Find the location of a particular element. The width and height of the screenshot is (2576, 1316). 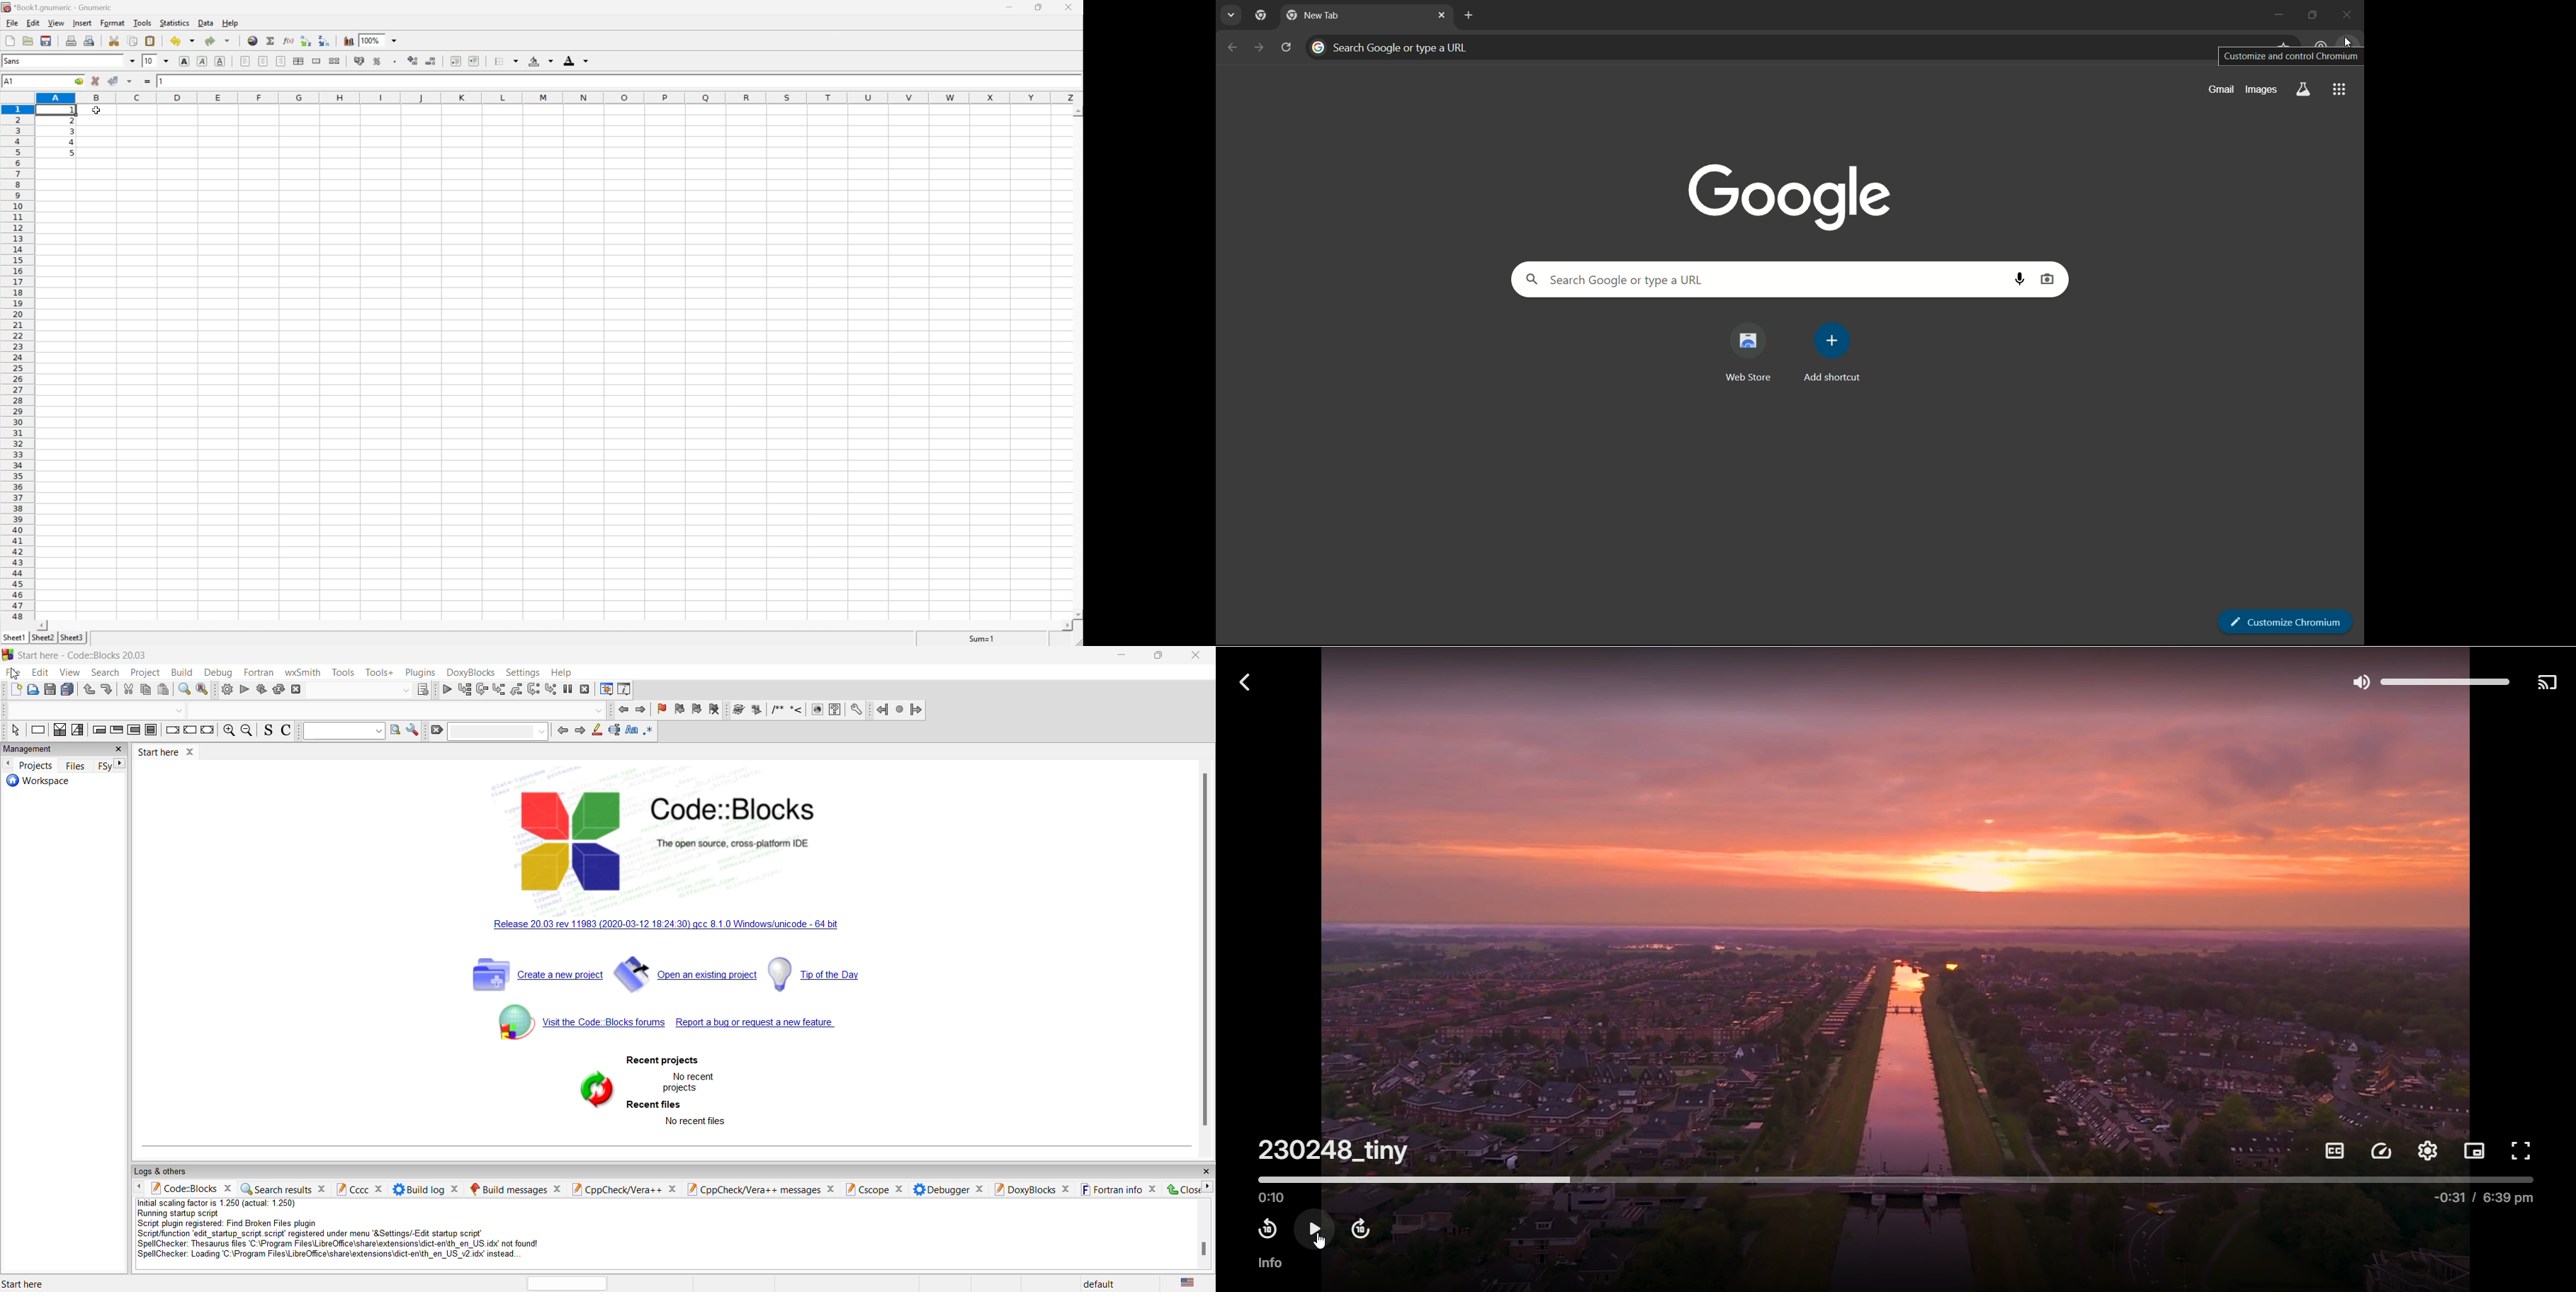

Bold is located at coordinates (184, 60).